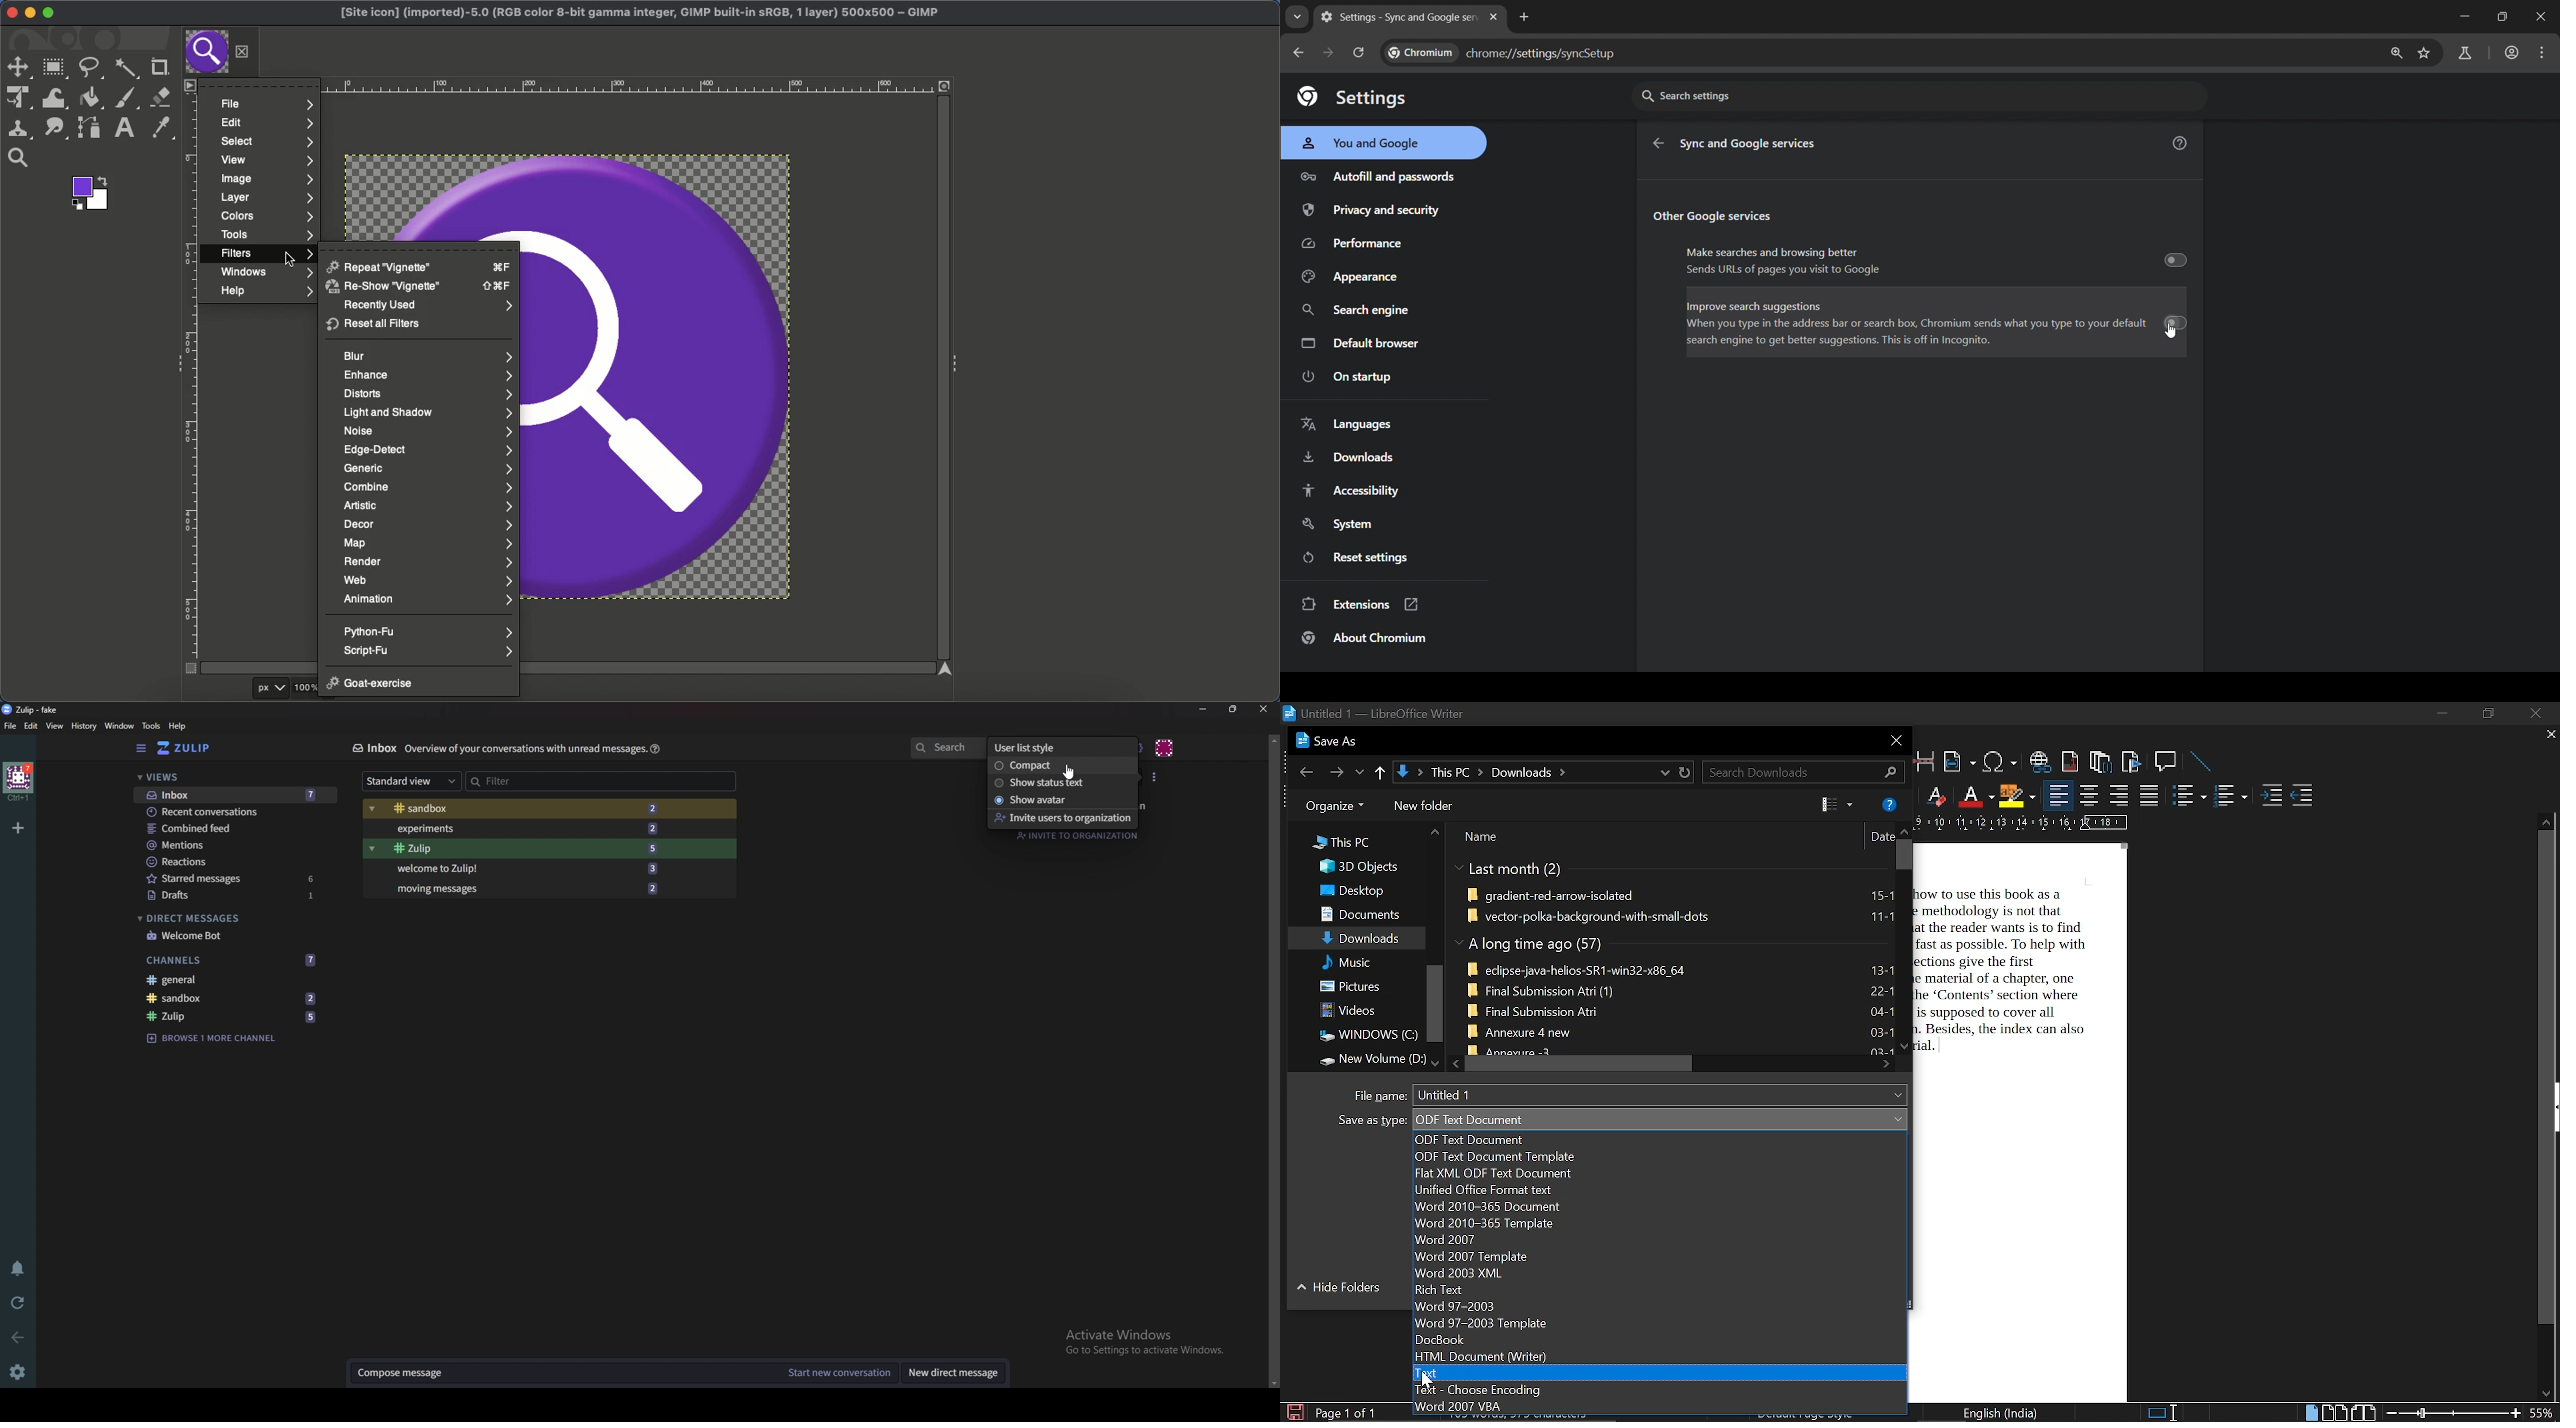 The height and width of the screenshot is (1428, 2576). What do you see at coordinates (21, 1371) in the screenshot?
I see `Settings` at bounding box center [21, 1371].